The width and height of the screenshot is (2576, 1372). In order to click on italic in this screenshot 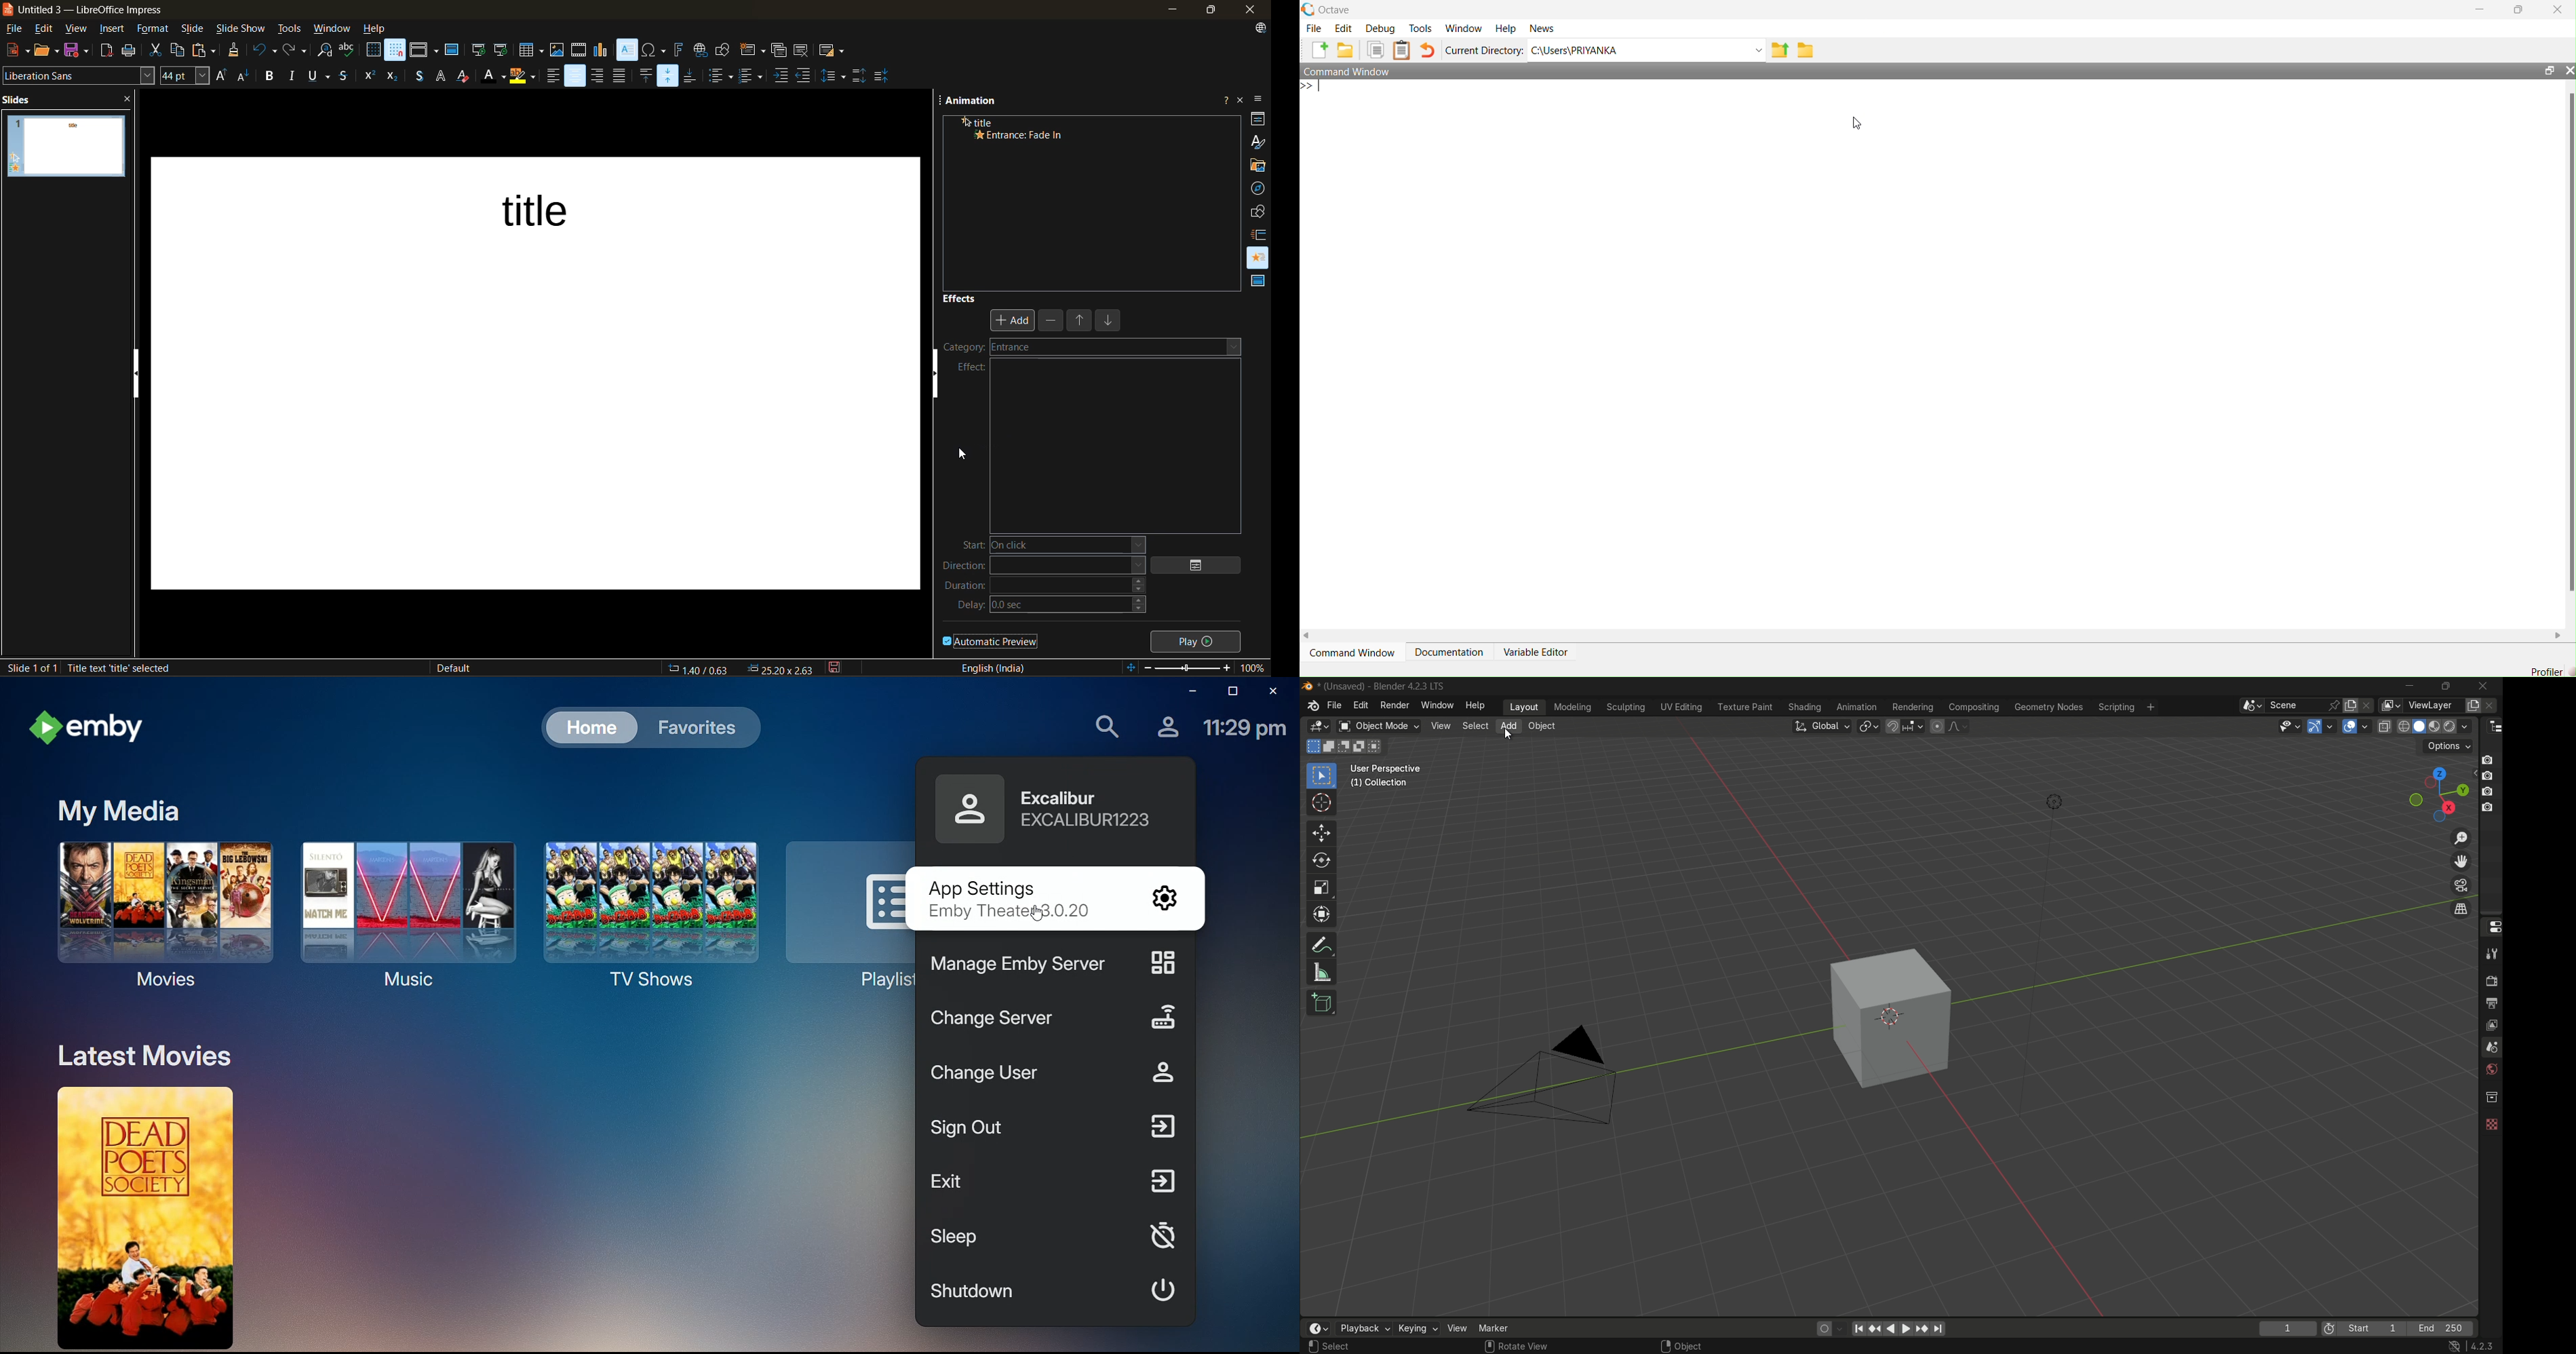, I will do `click(295, 74)`.